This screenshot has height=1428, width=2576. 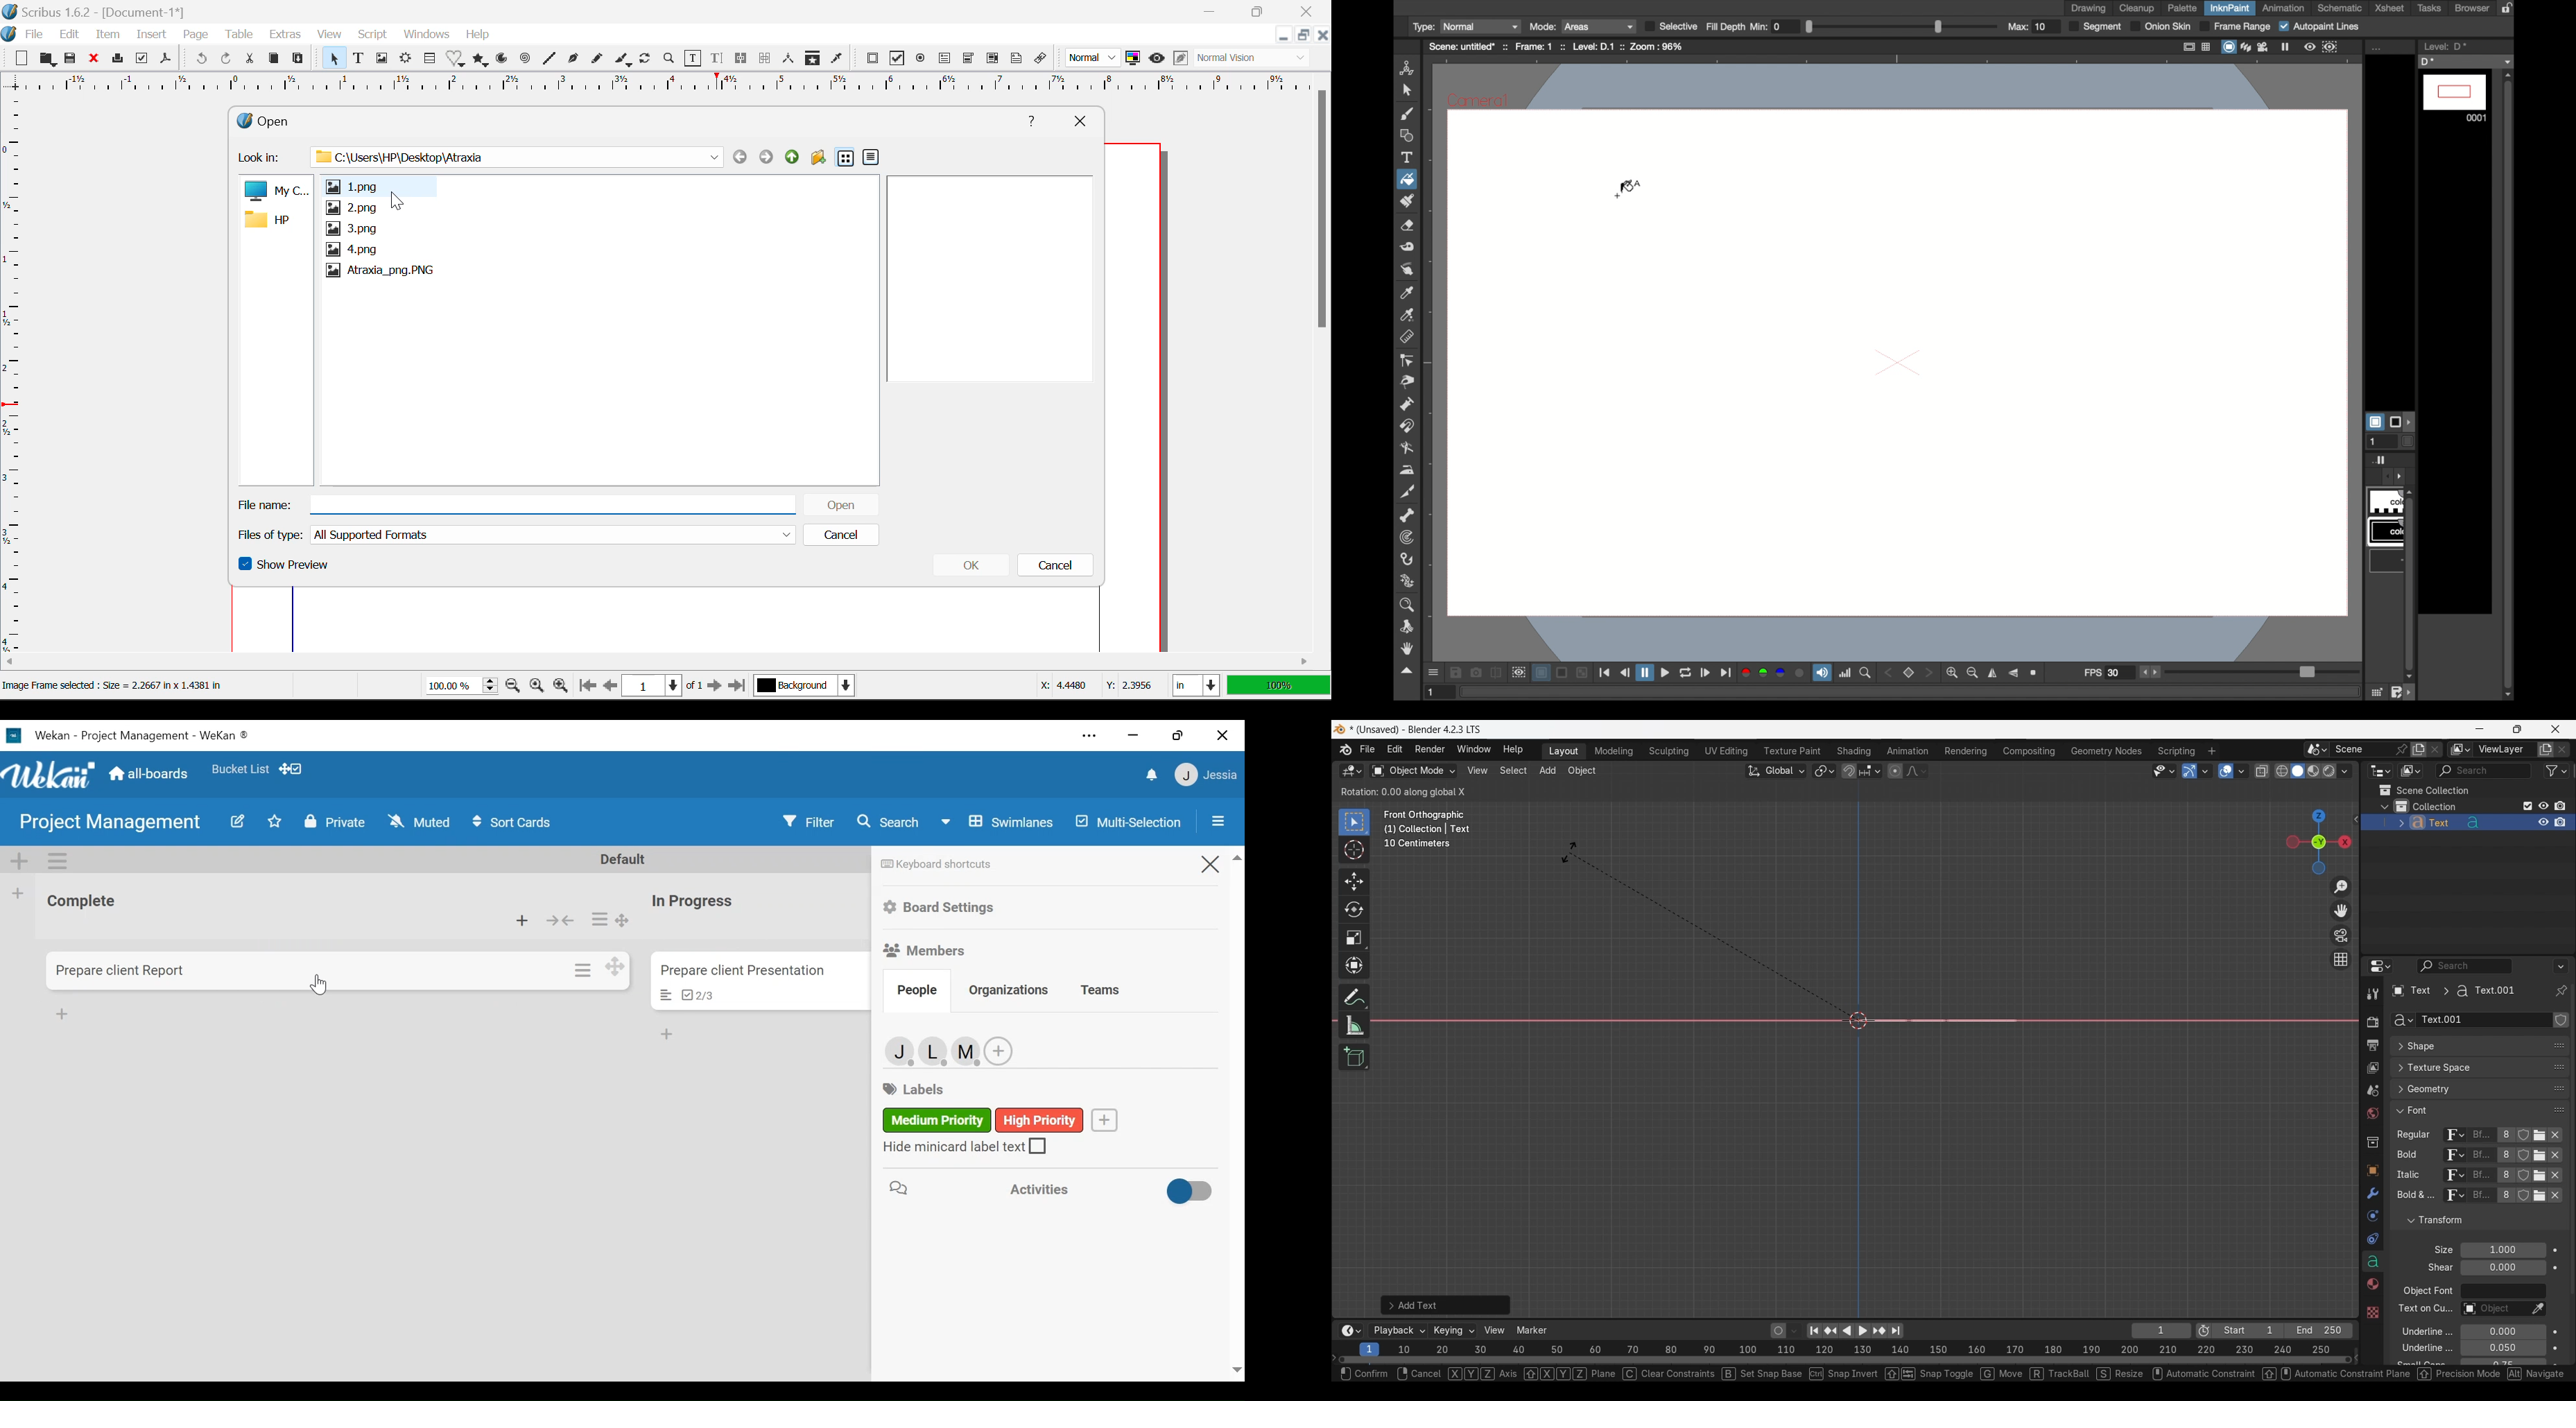 I want to click on Render Frame, so click(x=406, y=59).